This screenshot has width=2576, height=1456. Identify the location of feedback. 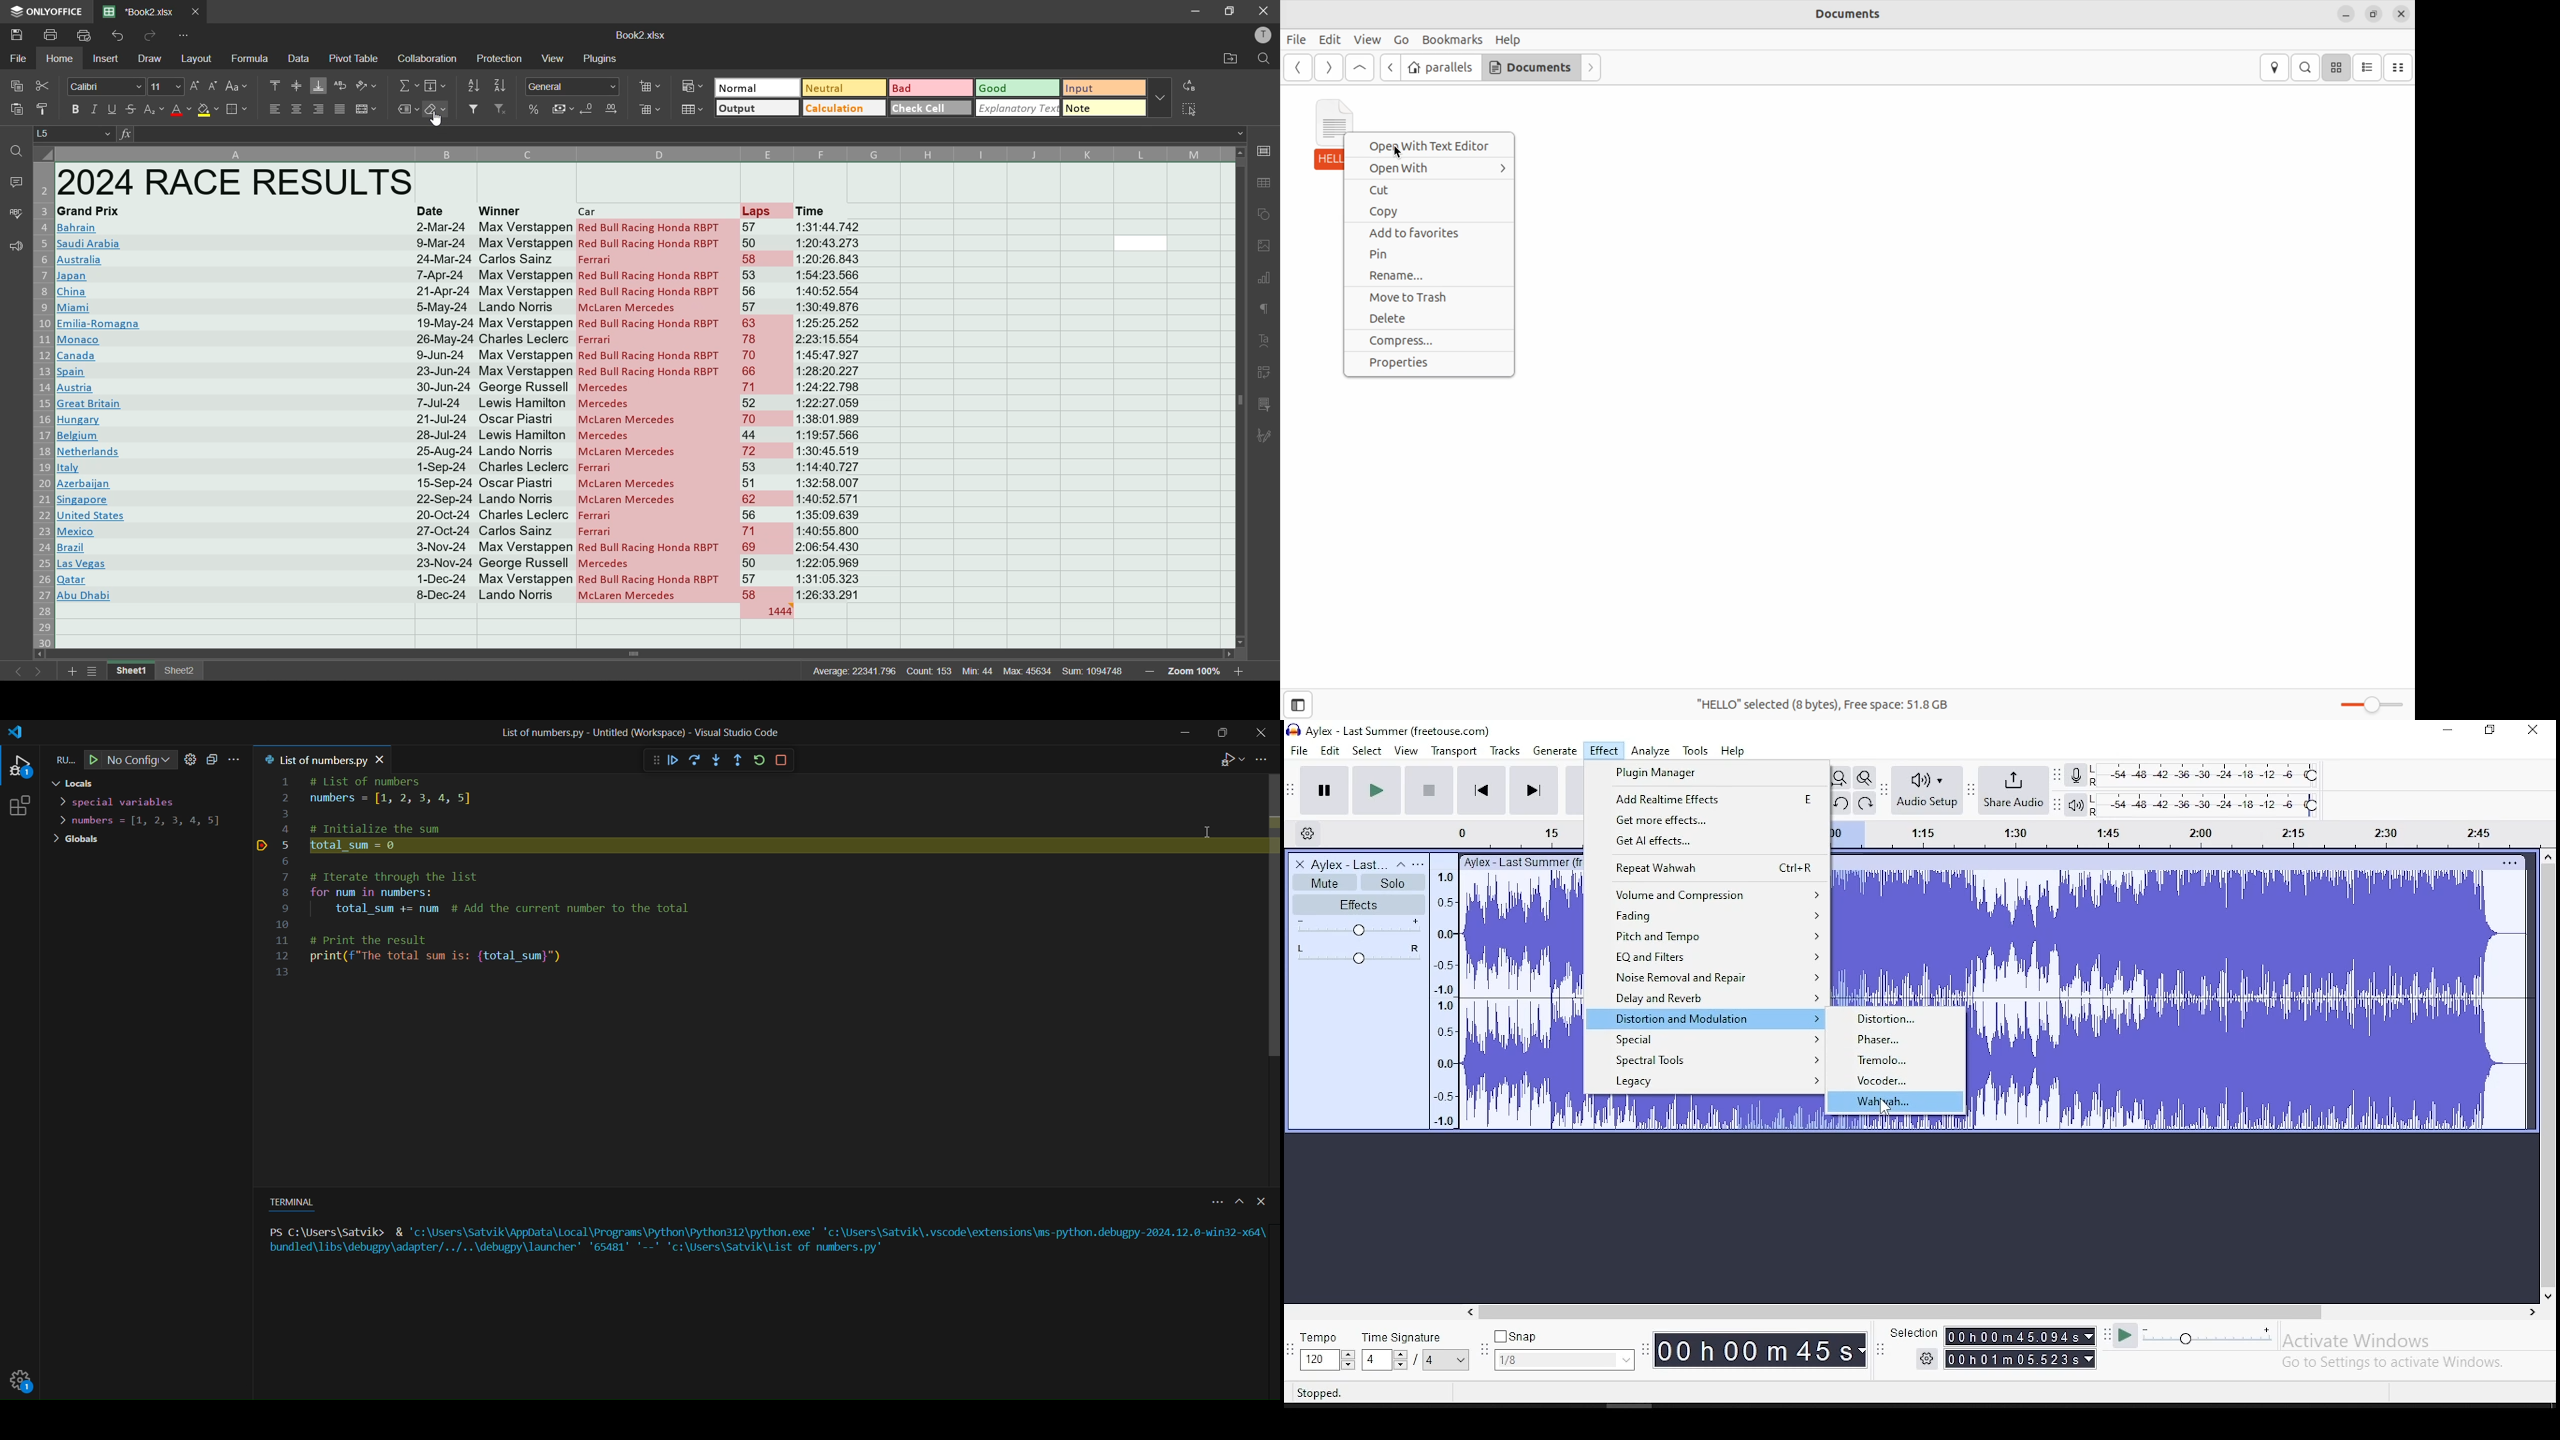
(15, 246).